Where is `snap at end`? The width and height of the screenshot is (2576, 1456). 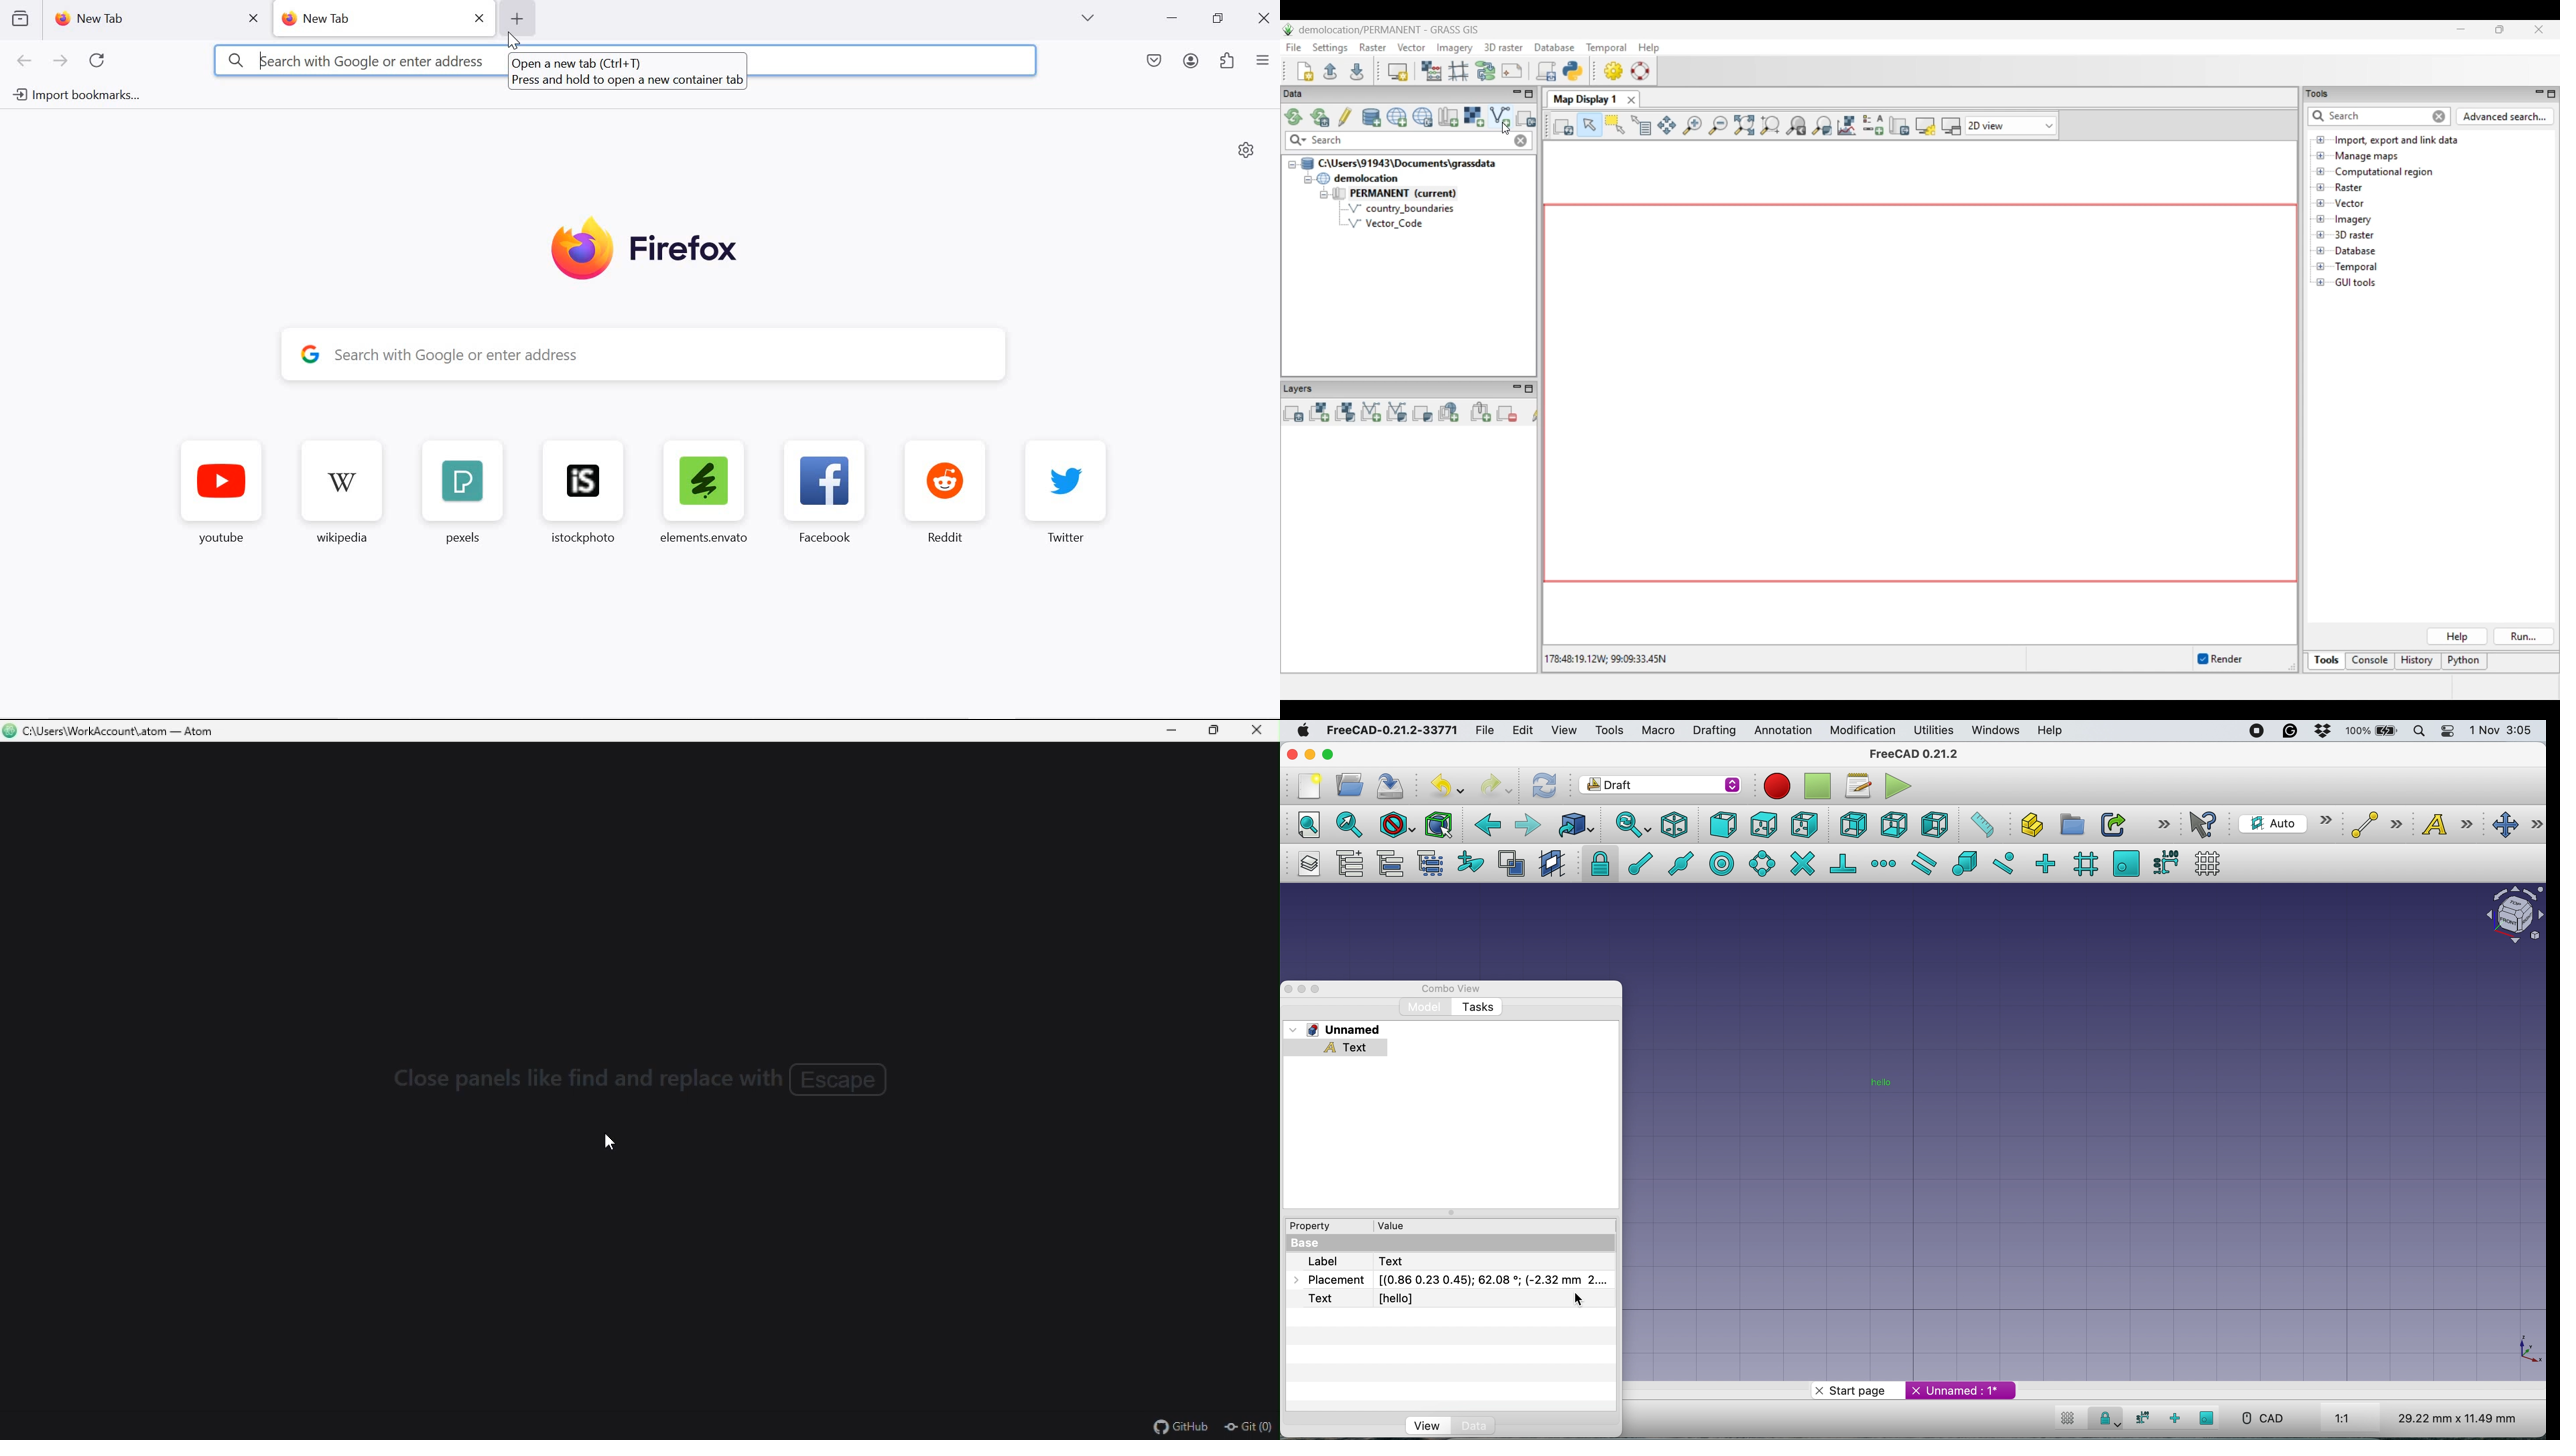 snap at end is located at coordinates (1636, 864).